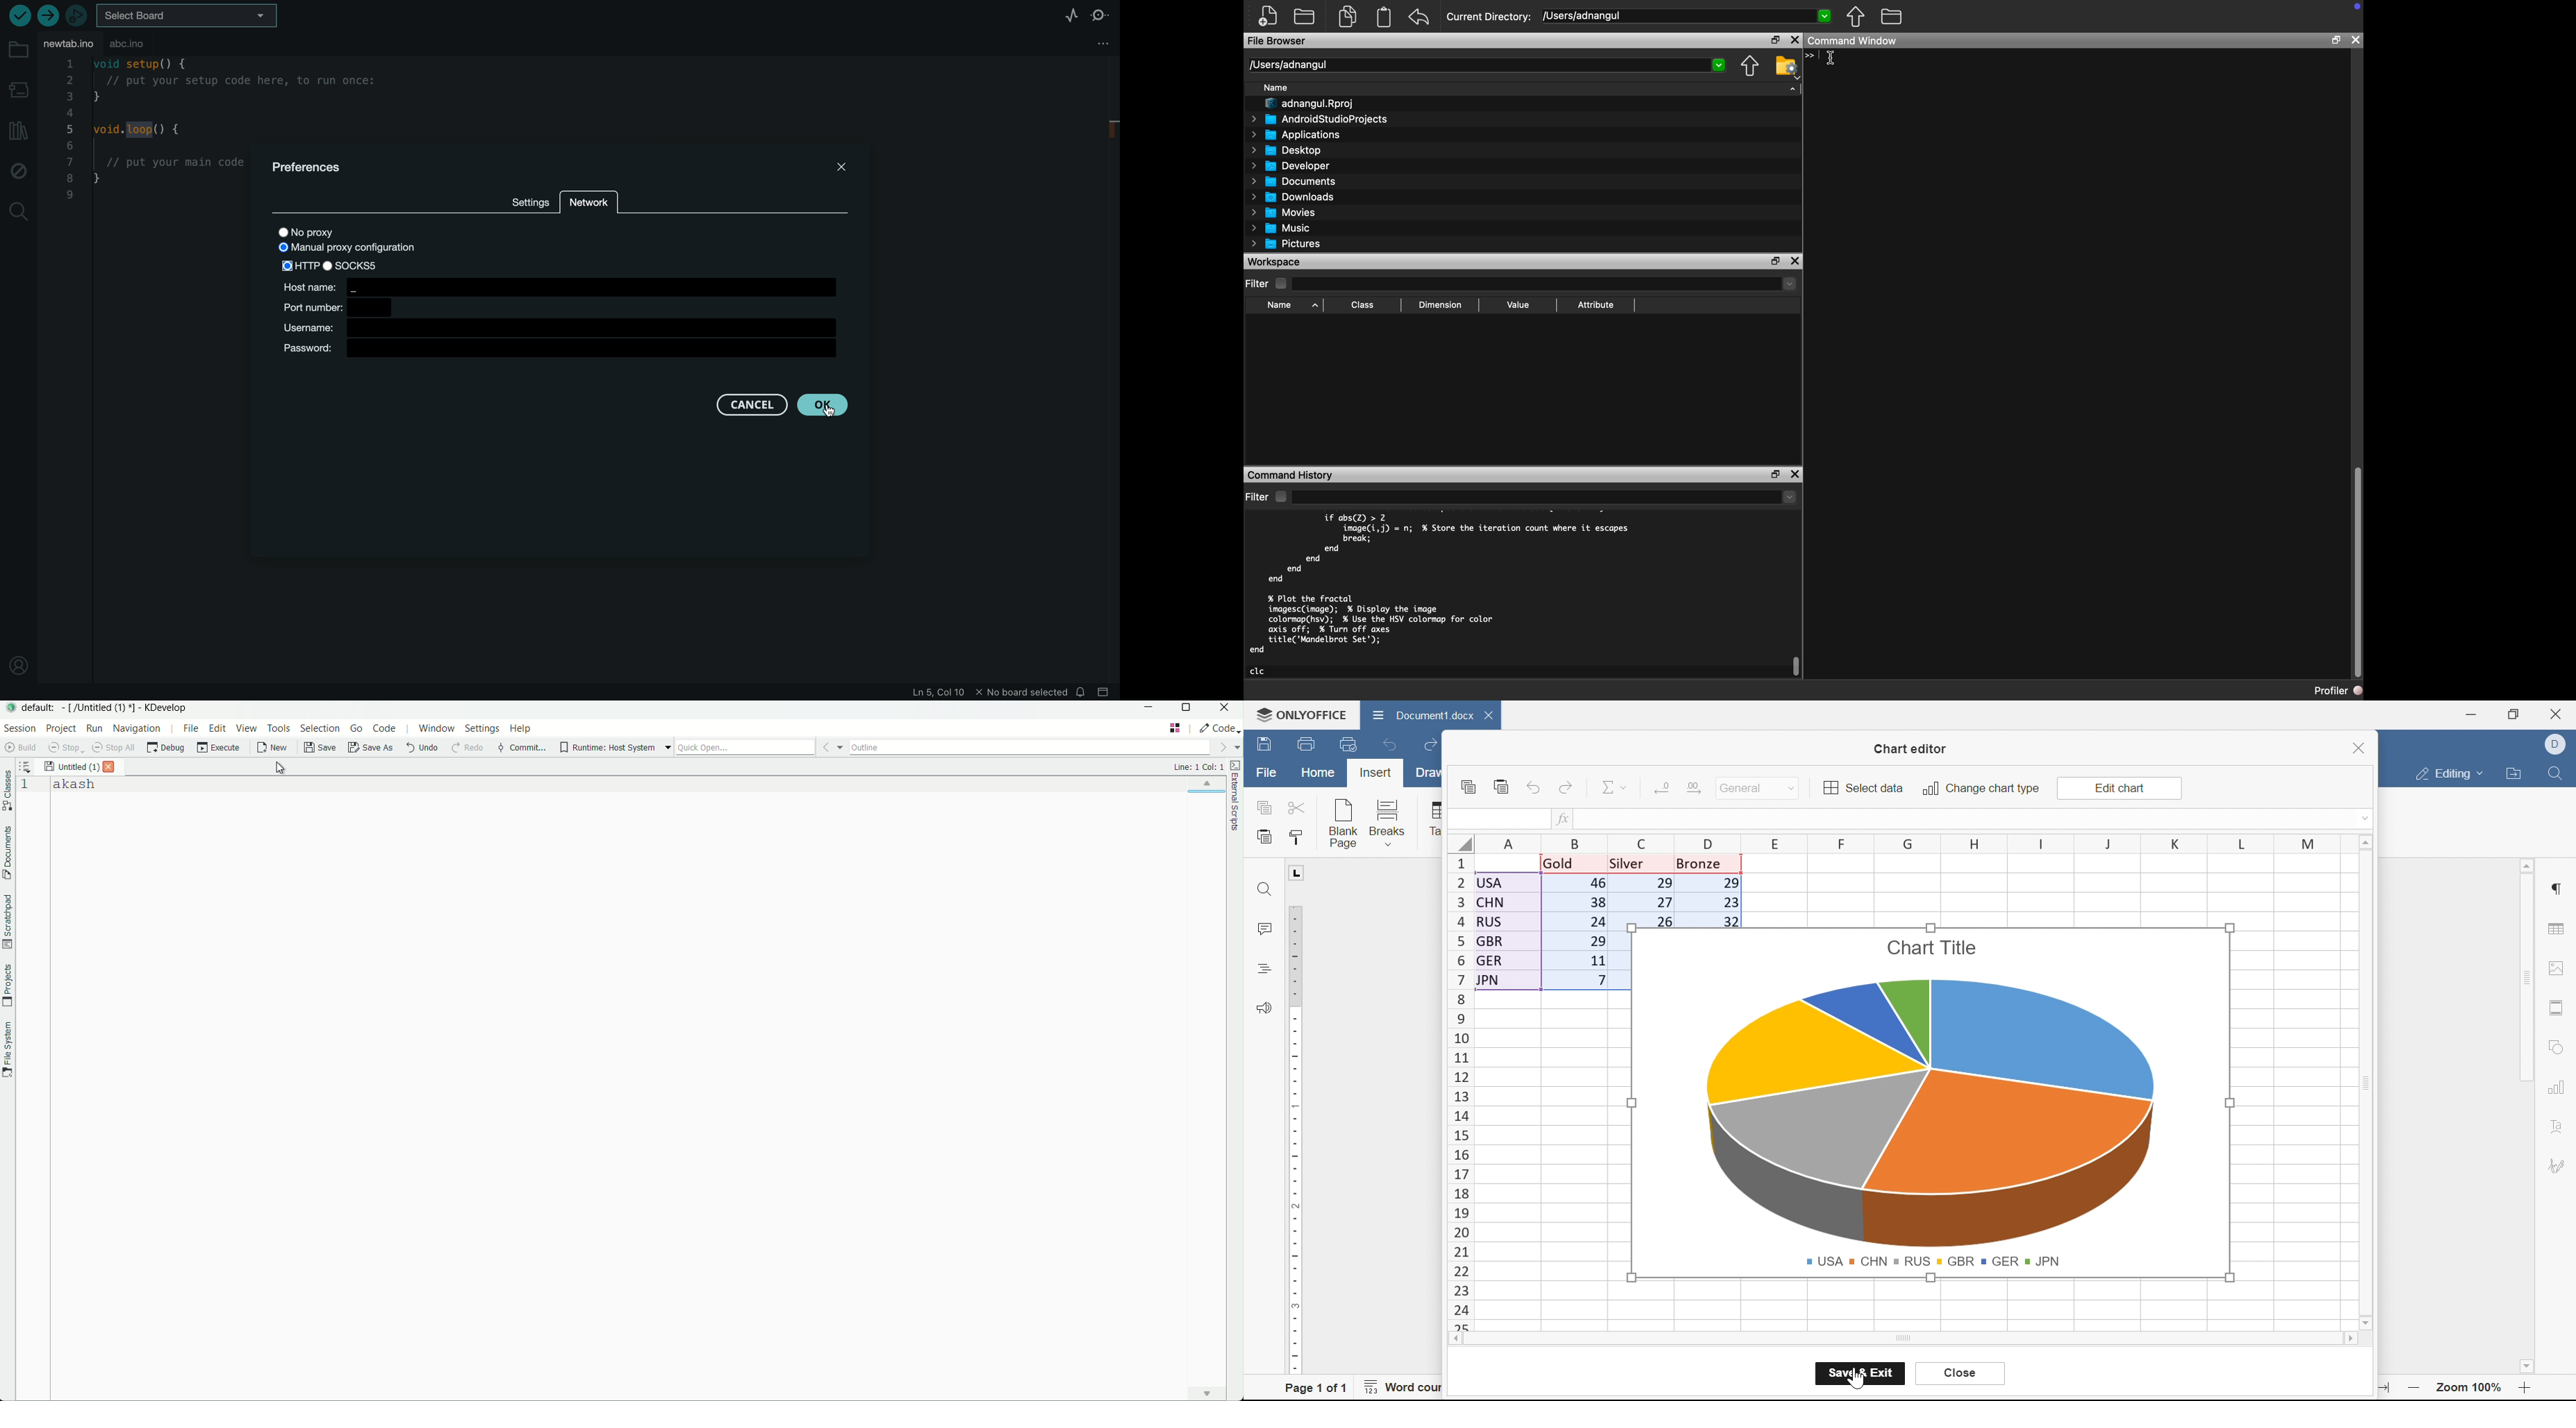 This screenshot has width=2576, height=1428. What do you see at coordinates (1298, 873) in the screenshot?
I see `L` at bounding box center [1298, 873].